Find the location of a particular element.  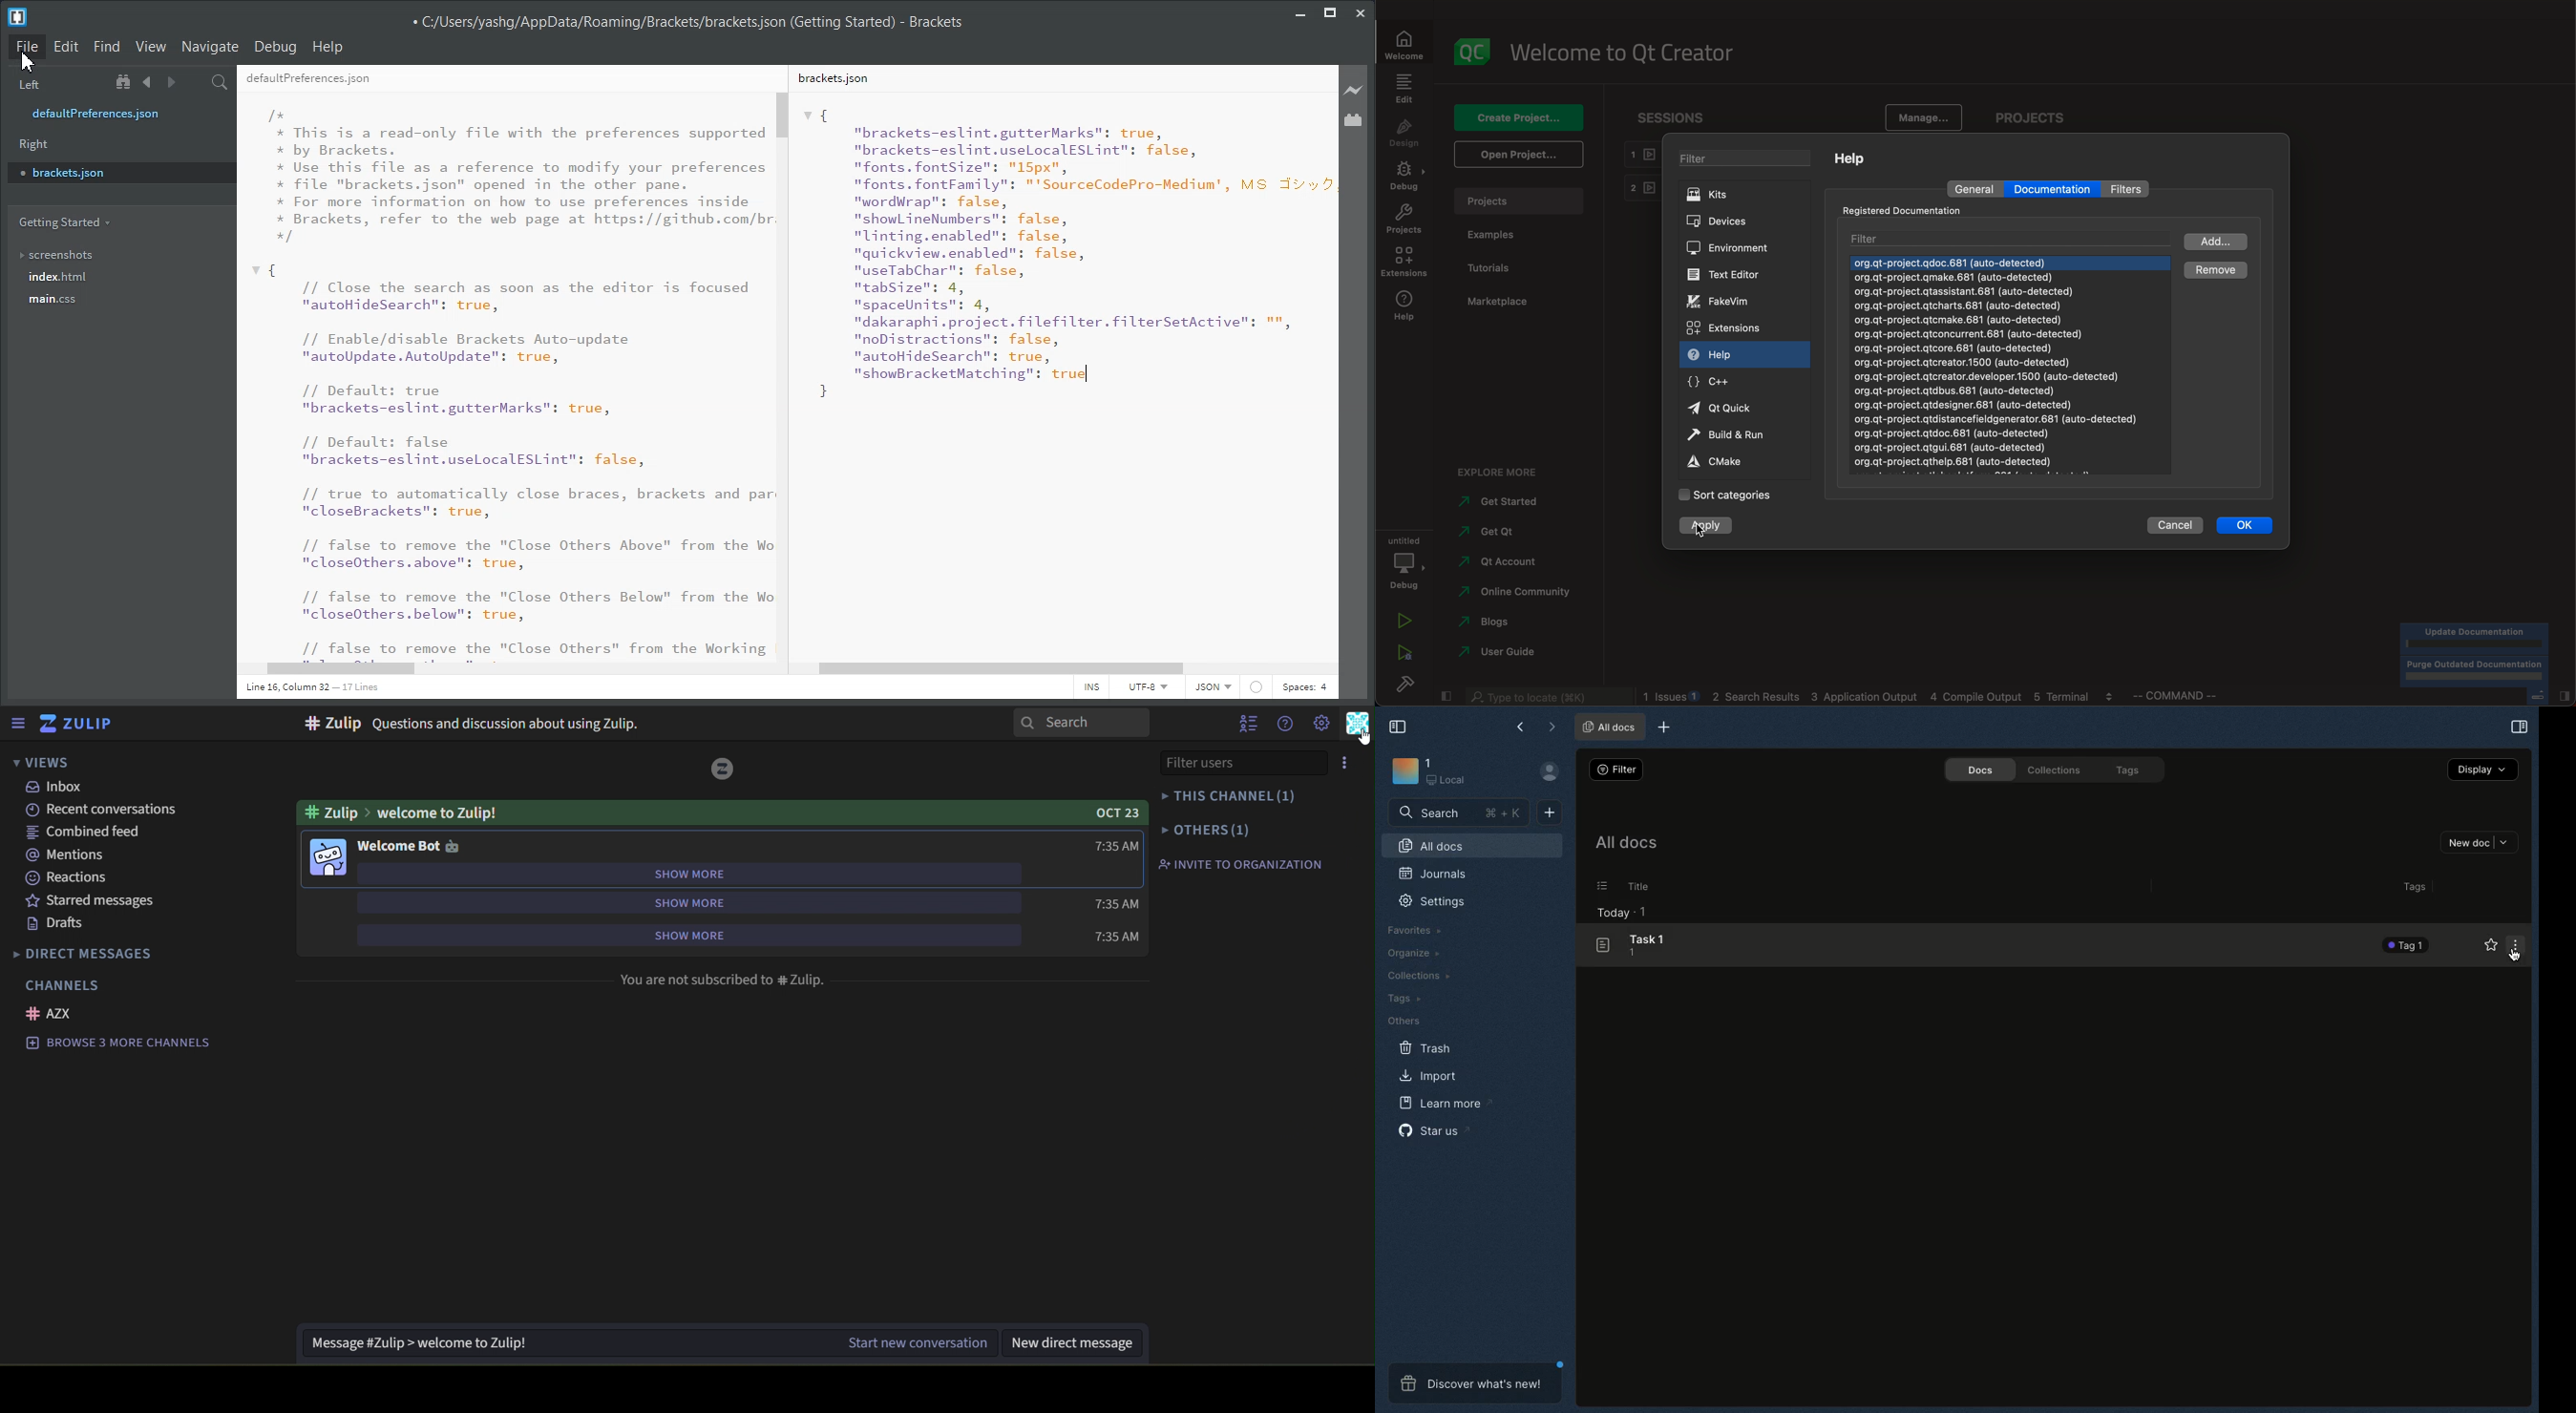

Minimize is located at coordinates (1300, 11).